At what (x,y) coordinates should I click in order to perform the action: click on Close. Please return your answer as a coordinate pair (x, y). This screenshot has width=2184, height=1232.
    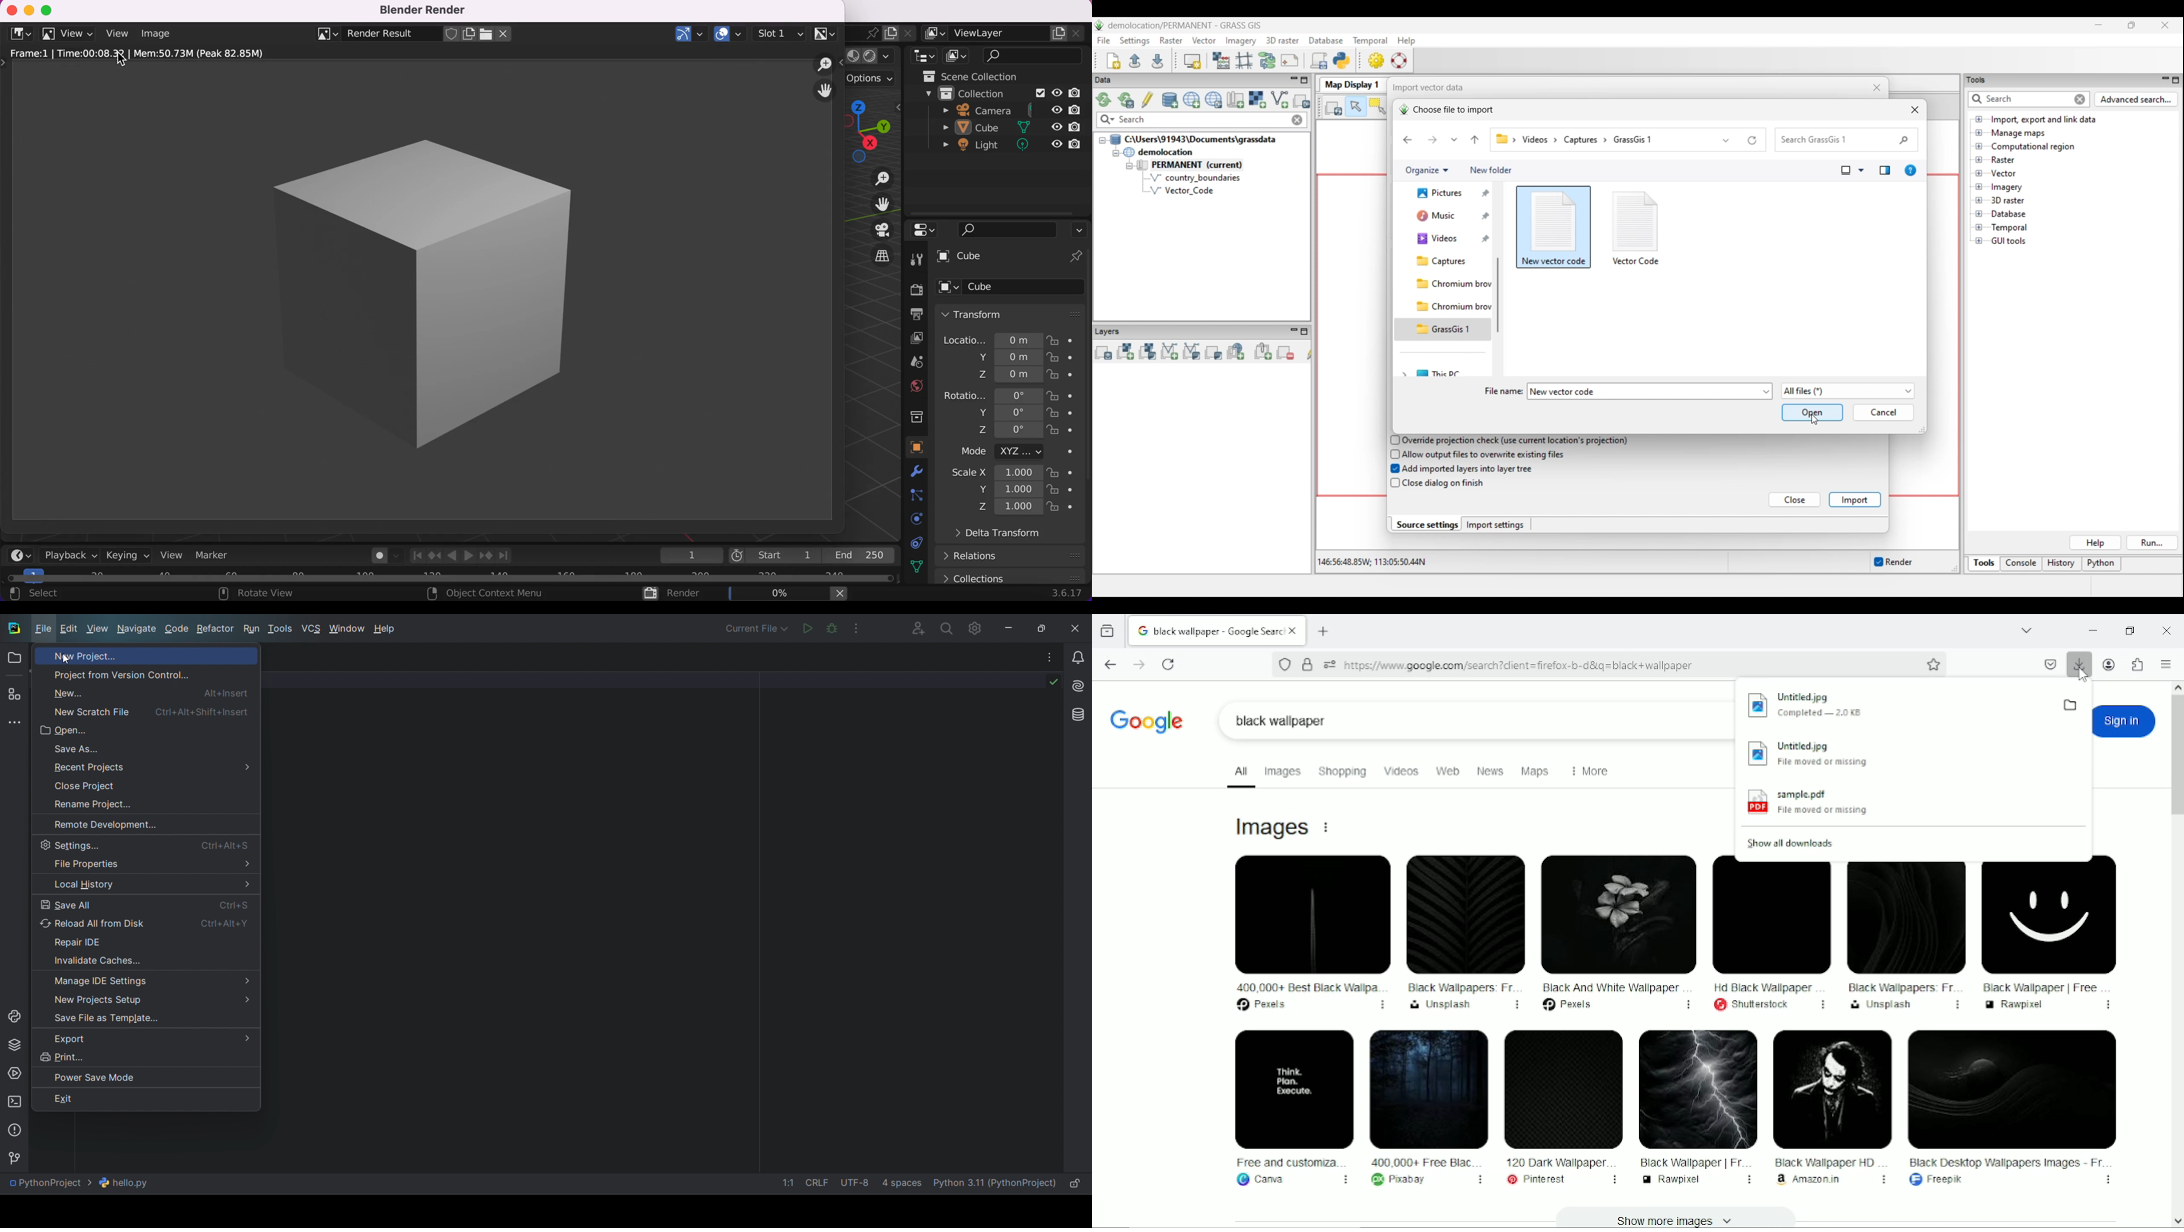
    Looking at the image, I should click on (2168, 631).